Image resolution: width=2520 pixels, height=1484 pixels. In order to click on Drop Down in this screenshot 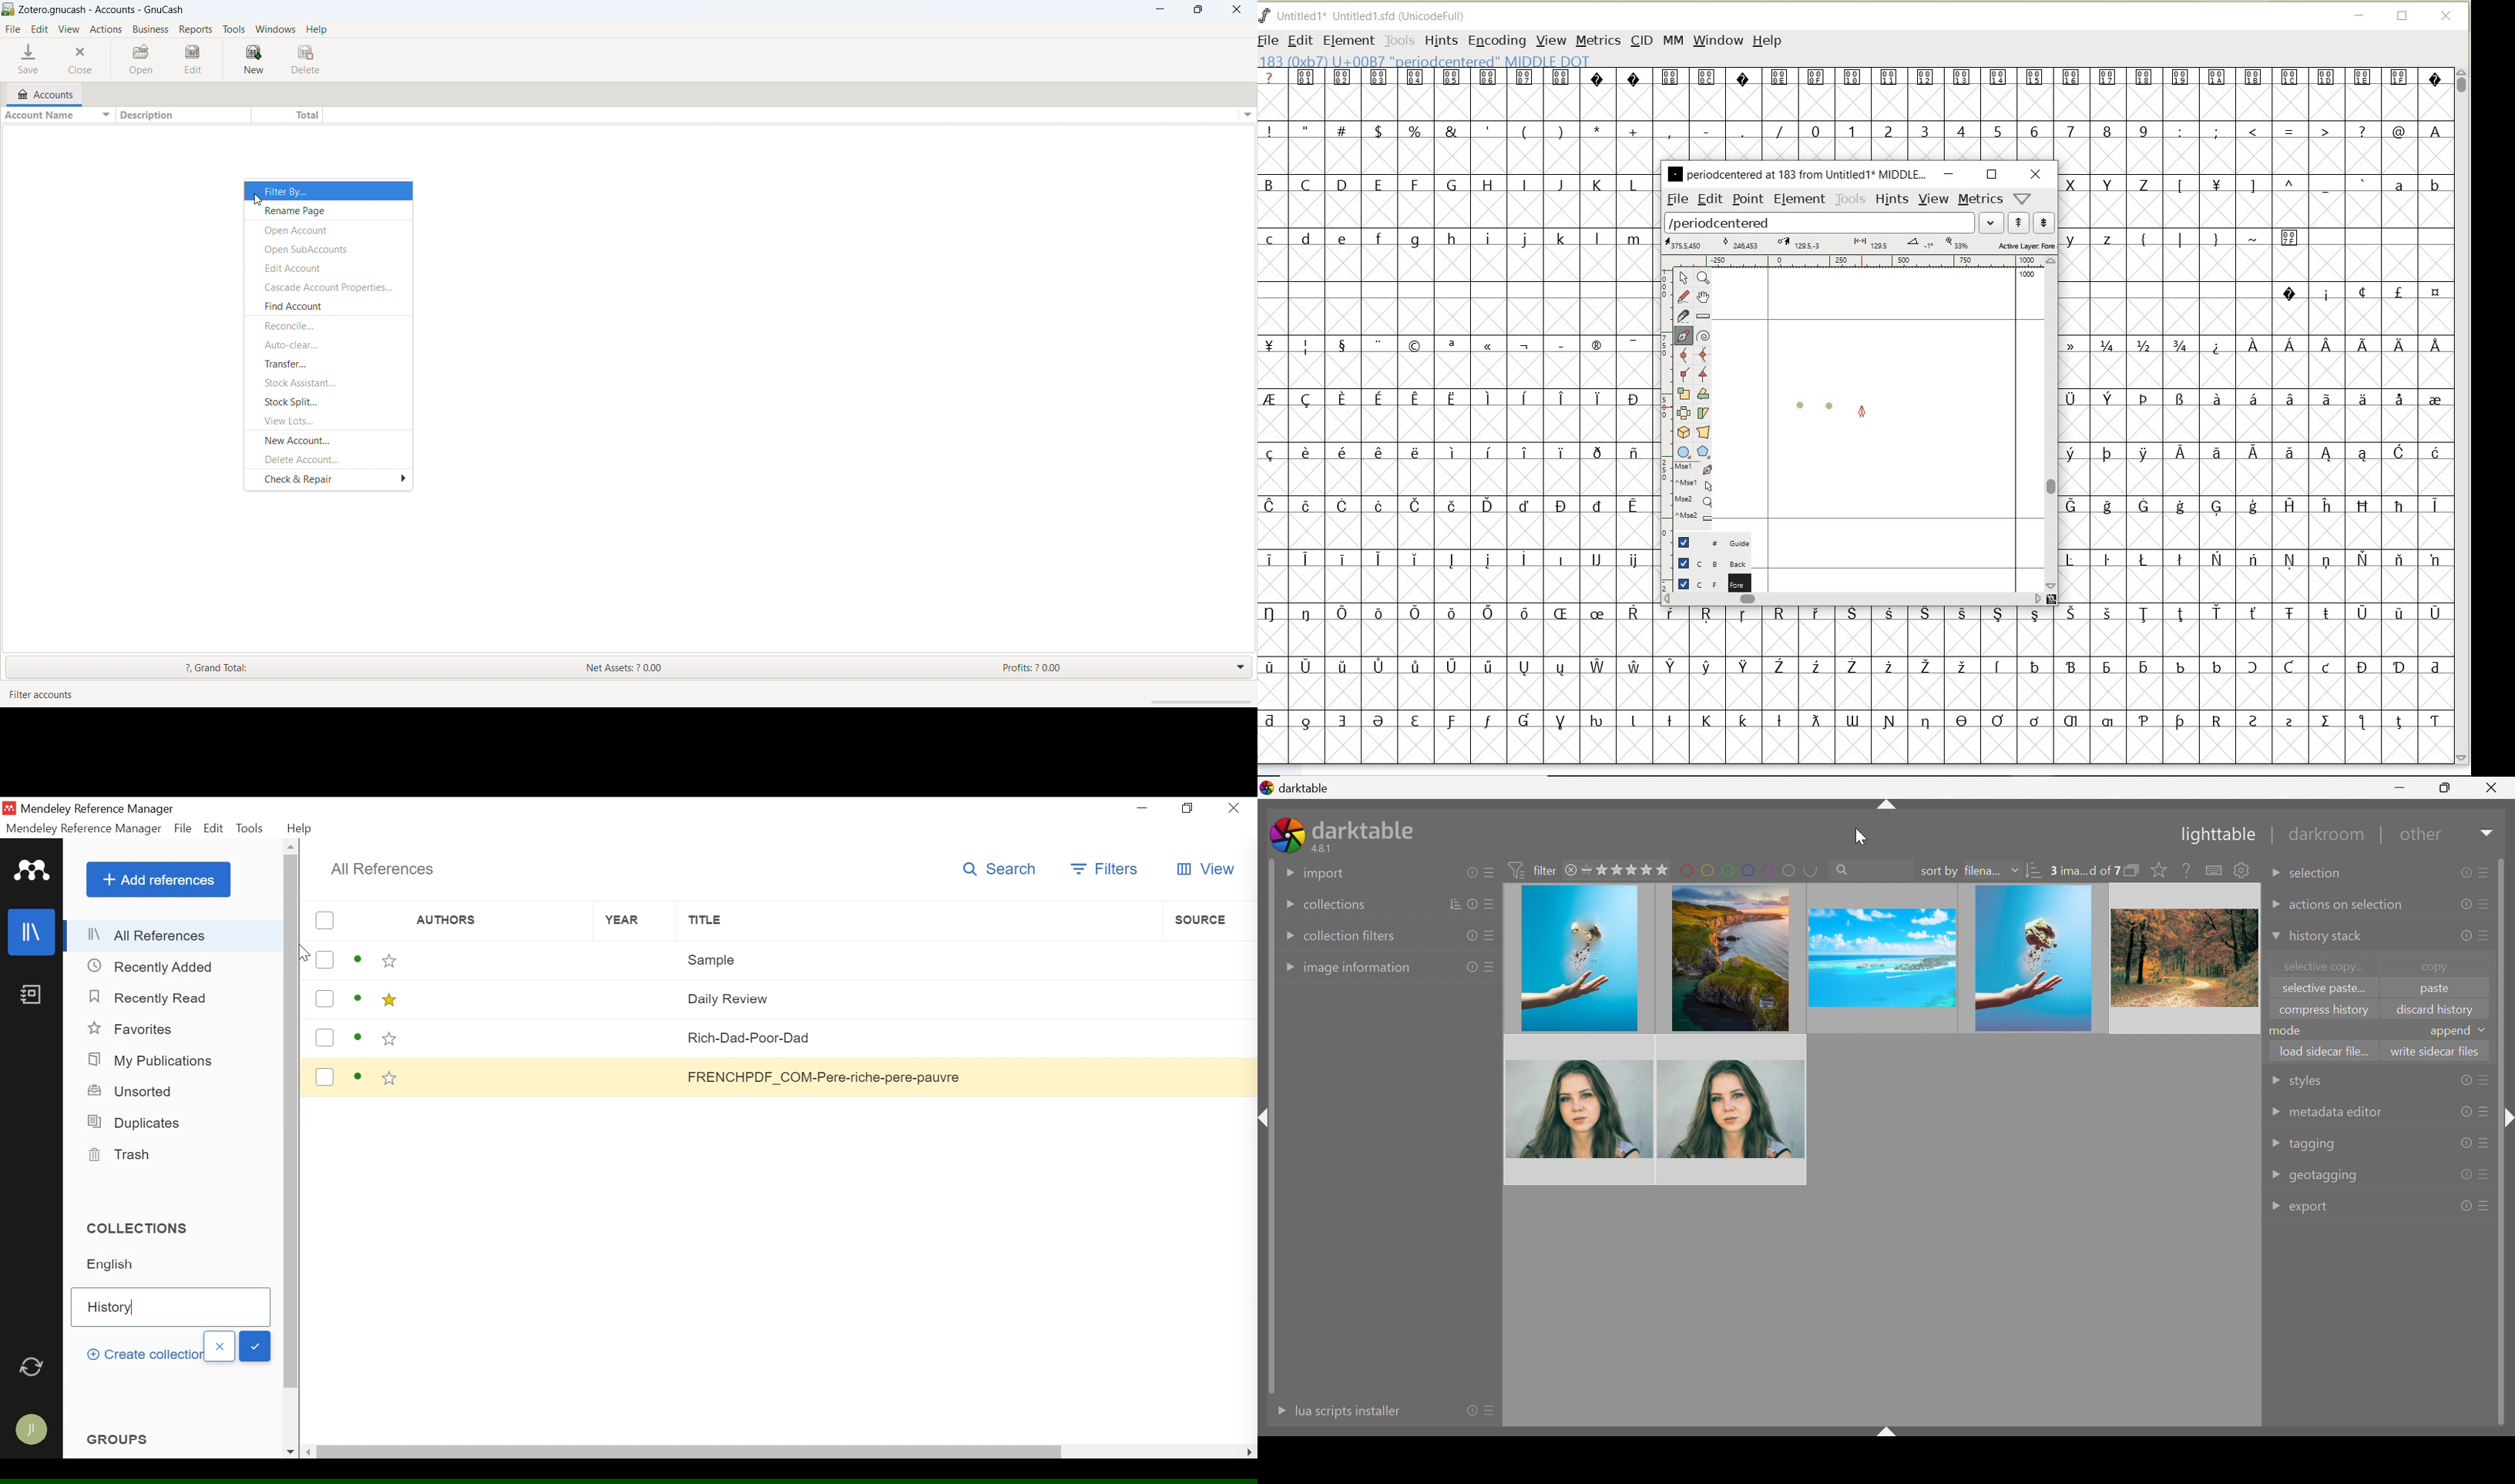, I will do `click(1284, 906)`.